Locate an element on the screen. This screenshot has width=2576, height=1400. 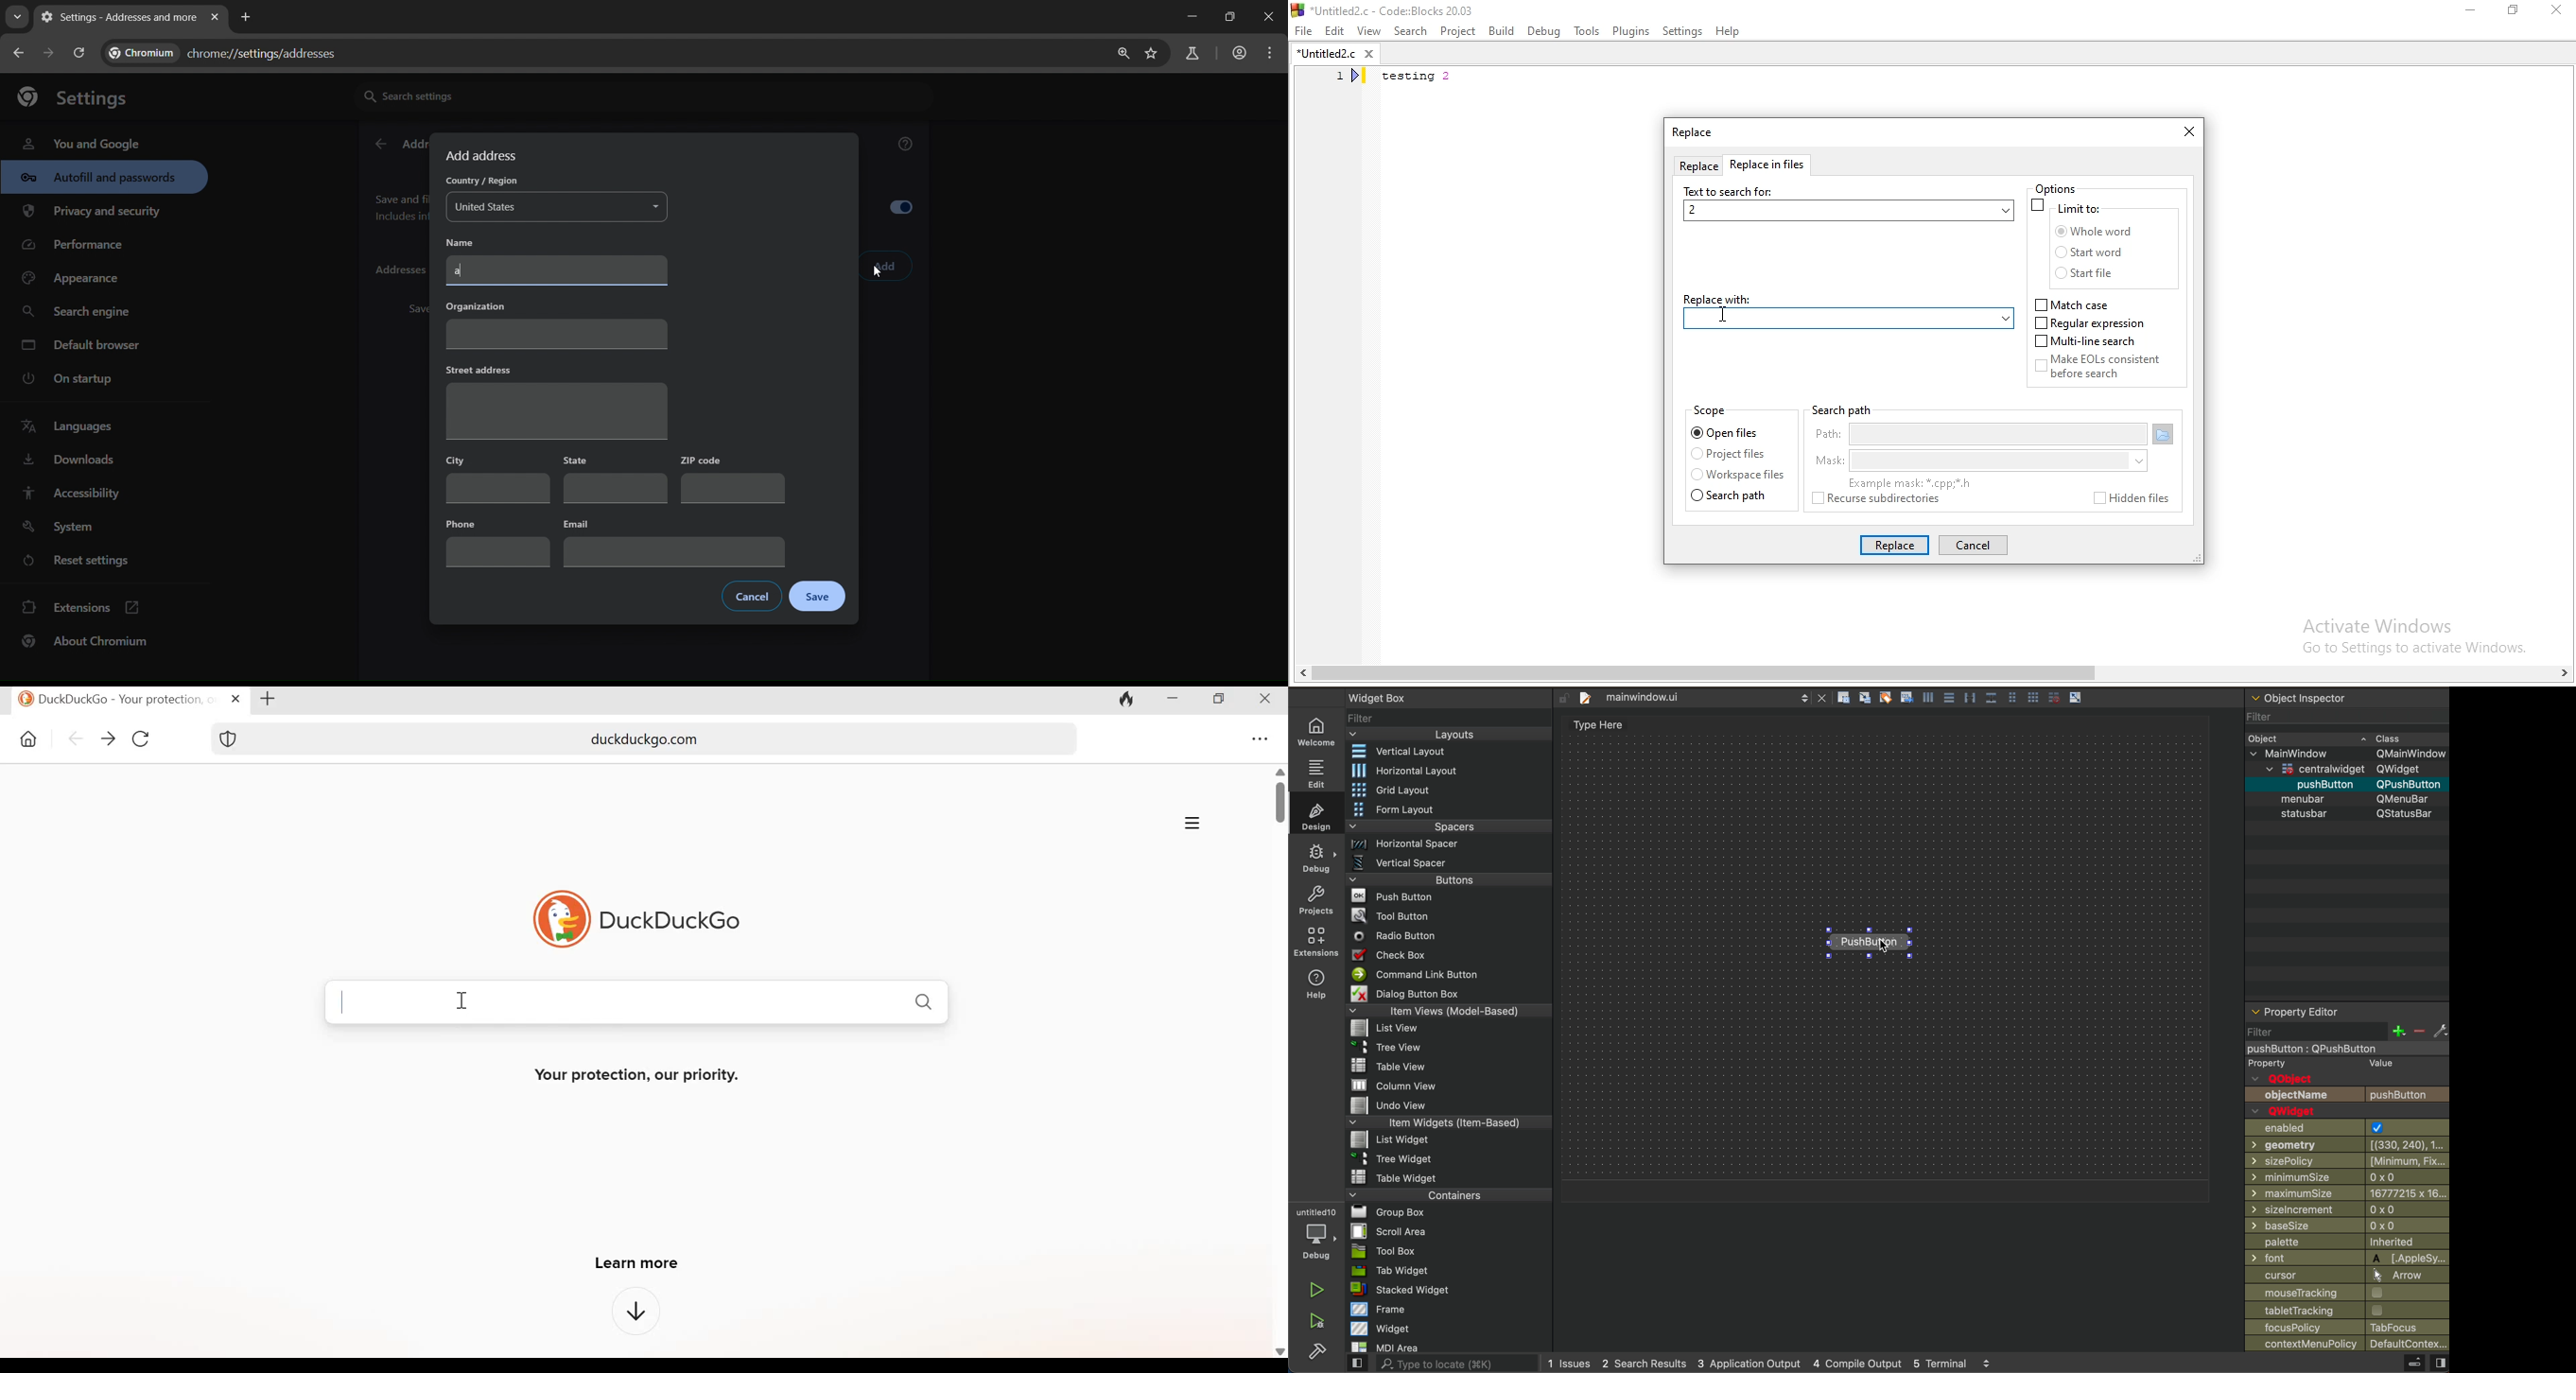
go back one page is located at coordinates (20, 52).